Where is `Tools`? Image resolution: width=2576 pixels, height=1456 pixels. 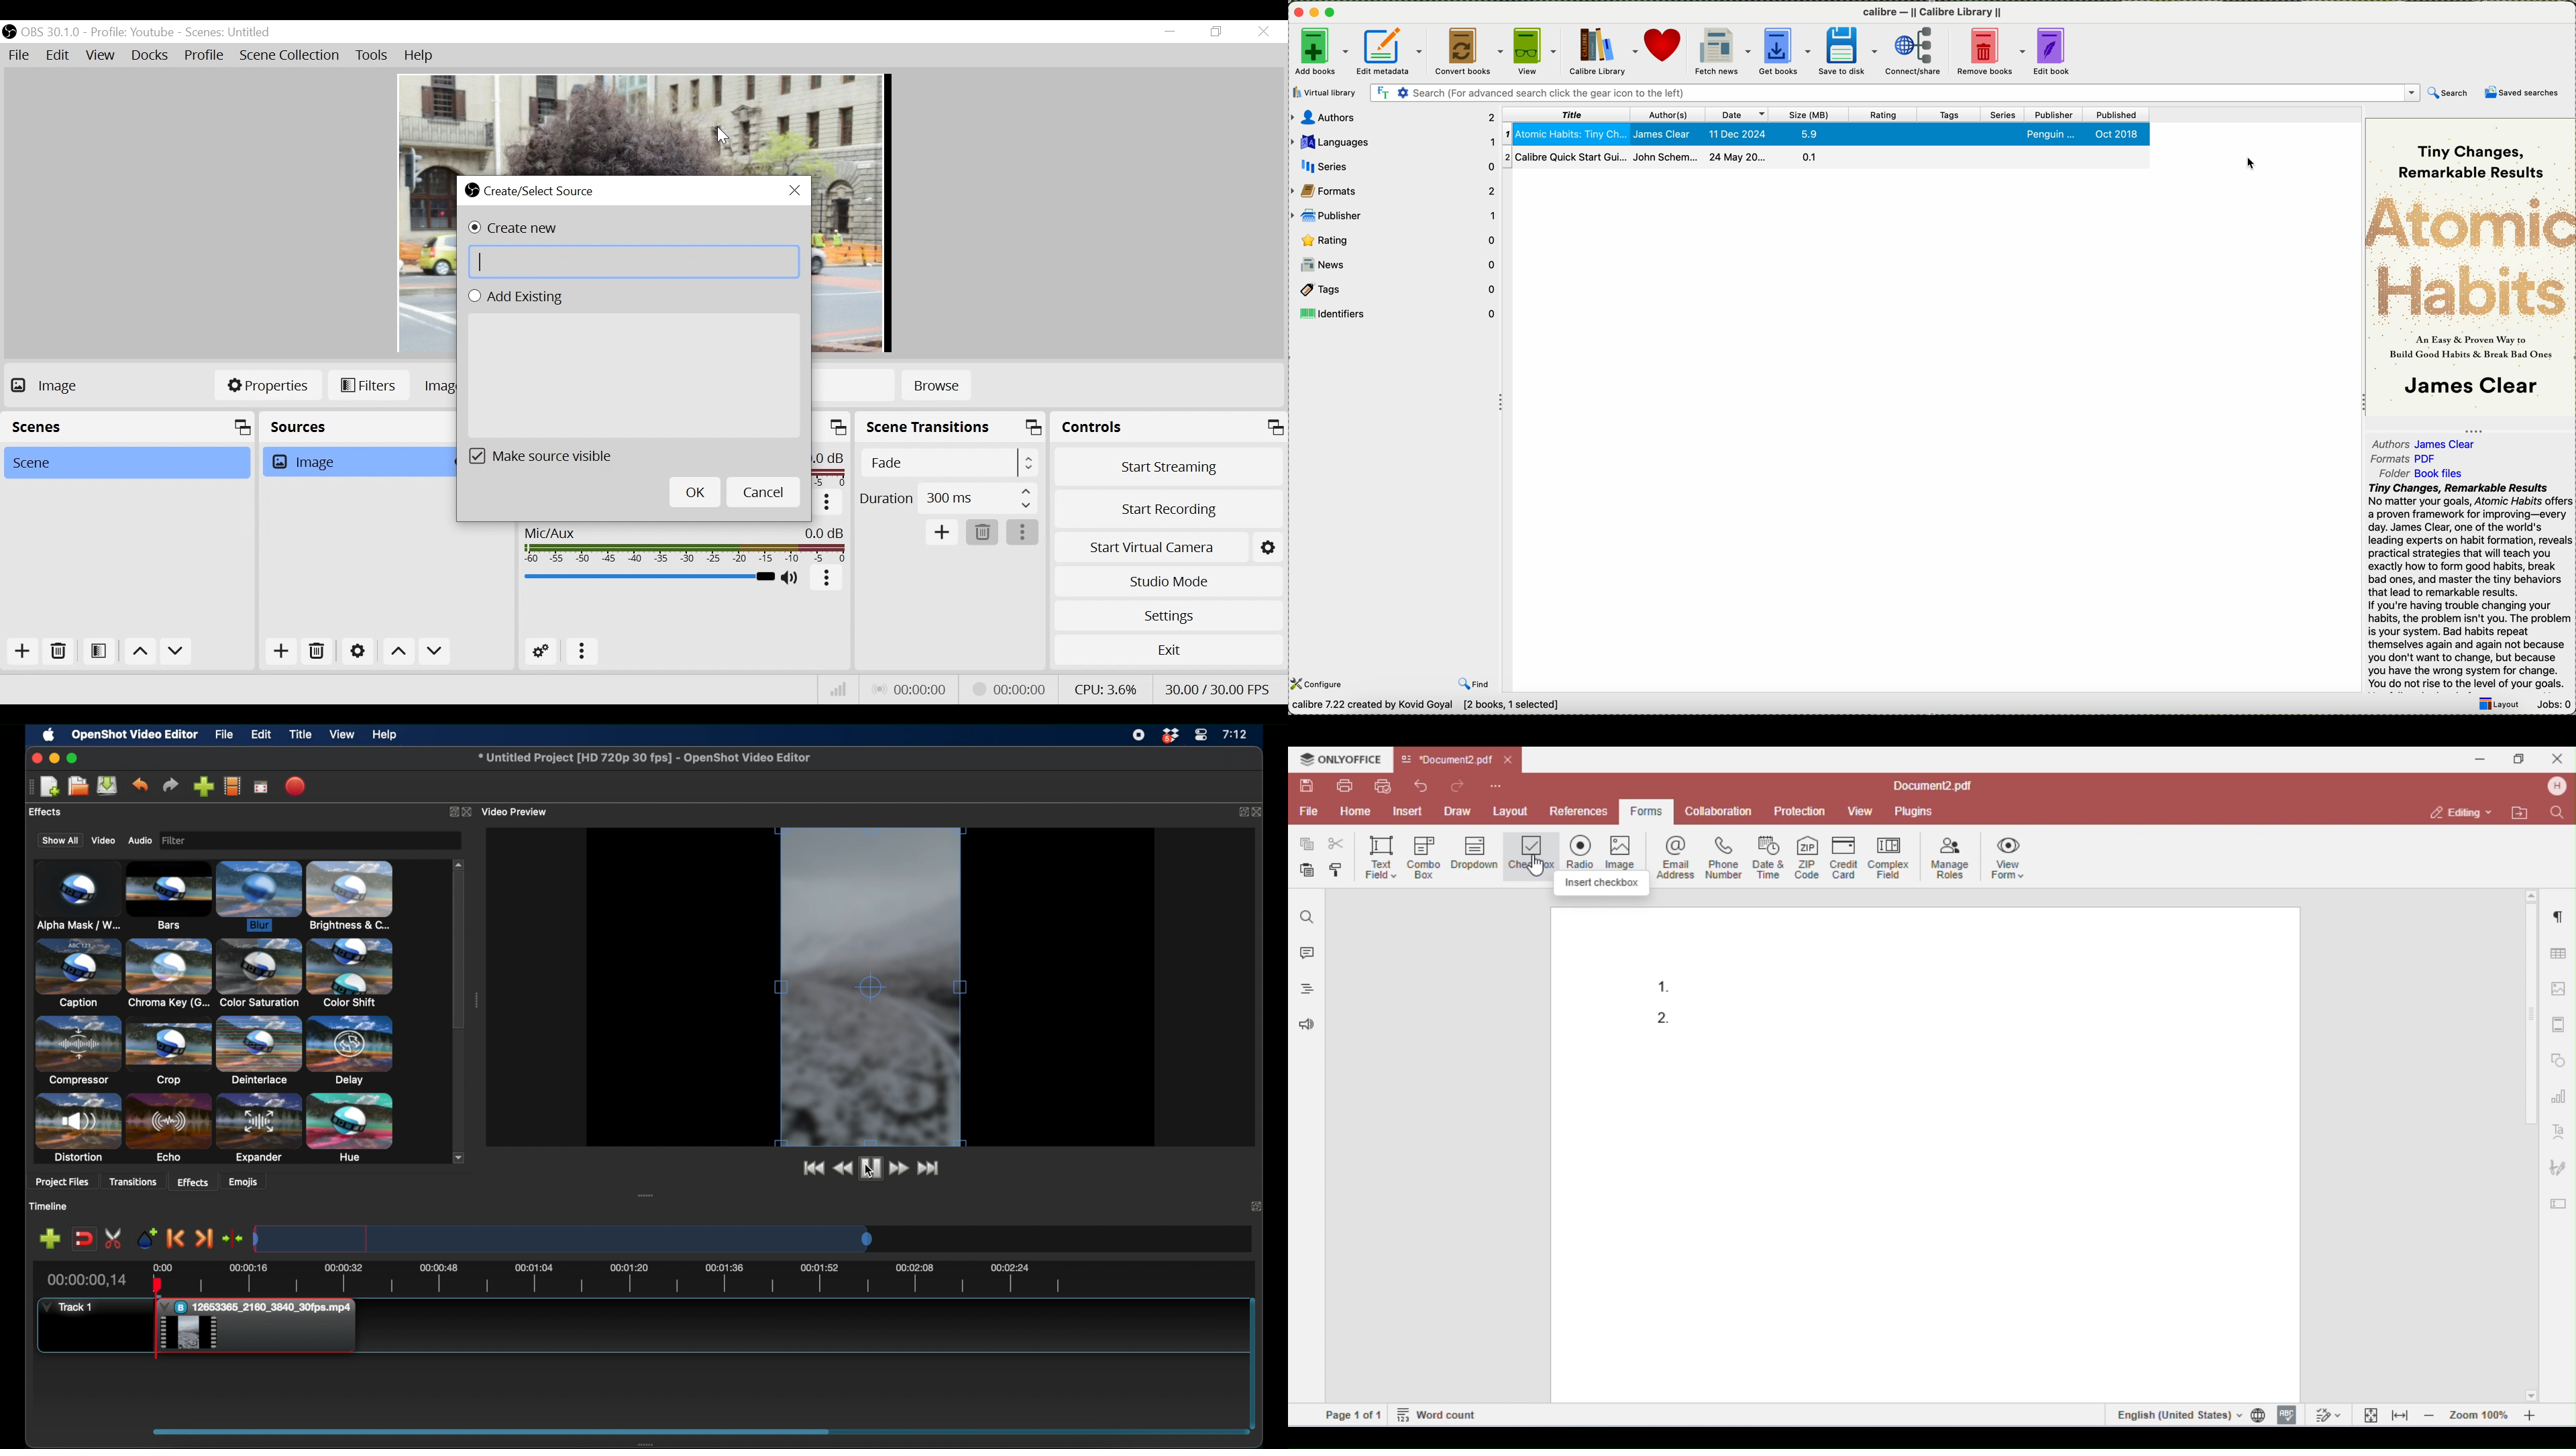 Tools is located at coordinates (374, 56).